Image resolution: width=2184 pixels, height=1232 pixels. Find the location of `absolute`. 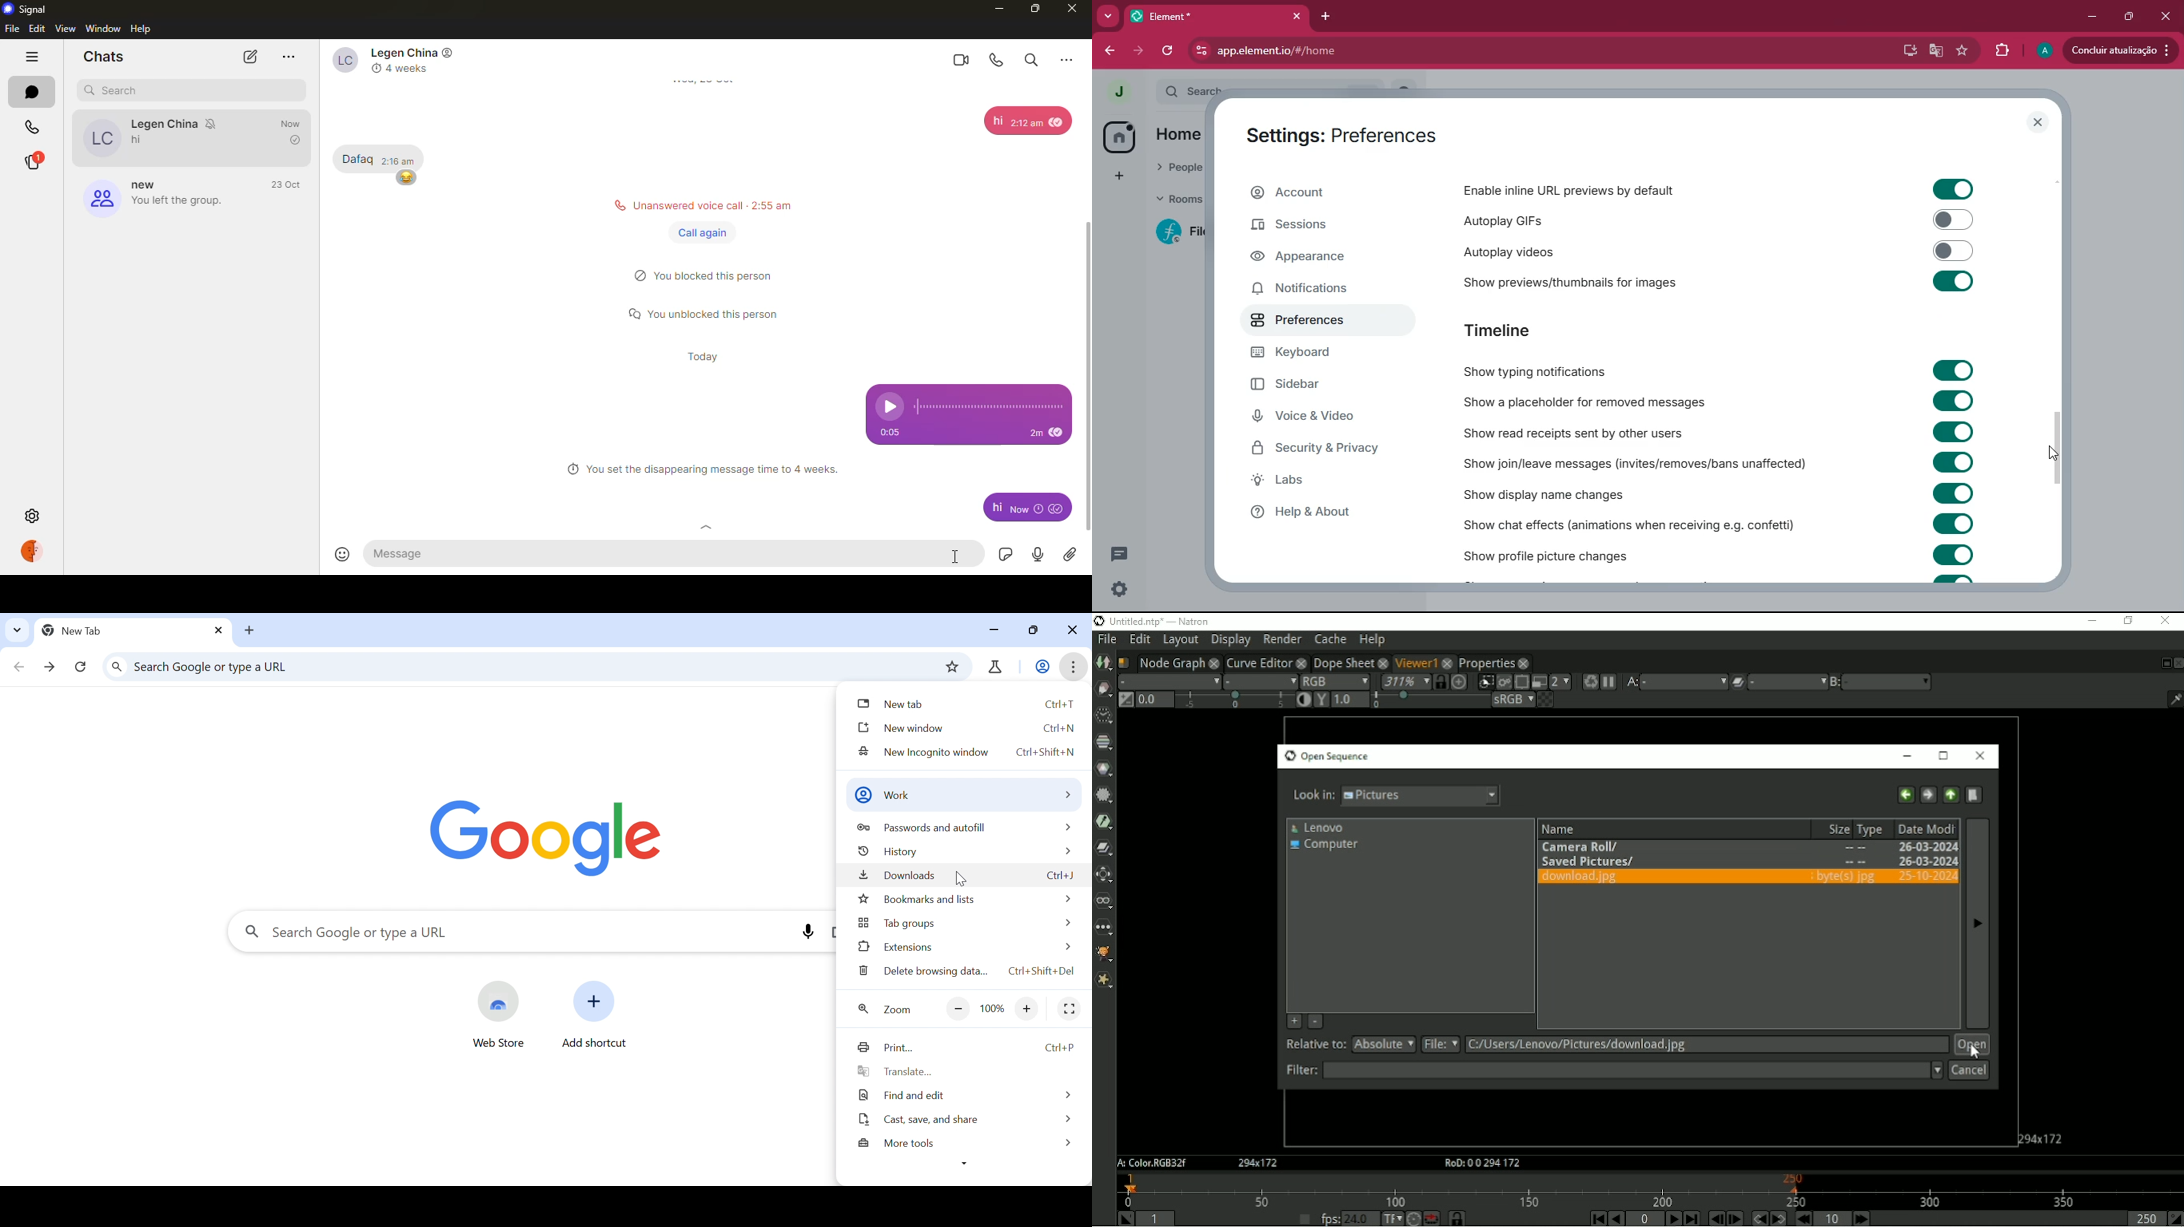

absolute is located at coordinates (1383, 1044).